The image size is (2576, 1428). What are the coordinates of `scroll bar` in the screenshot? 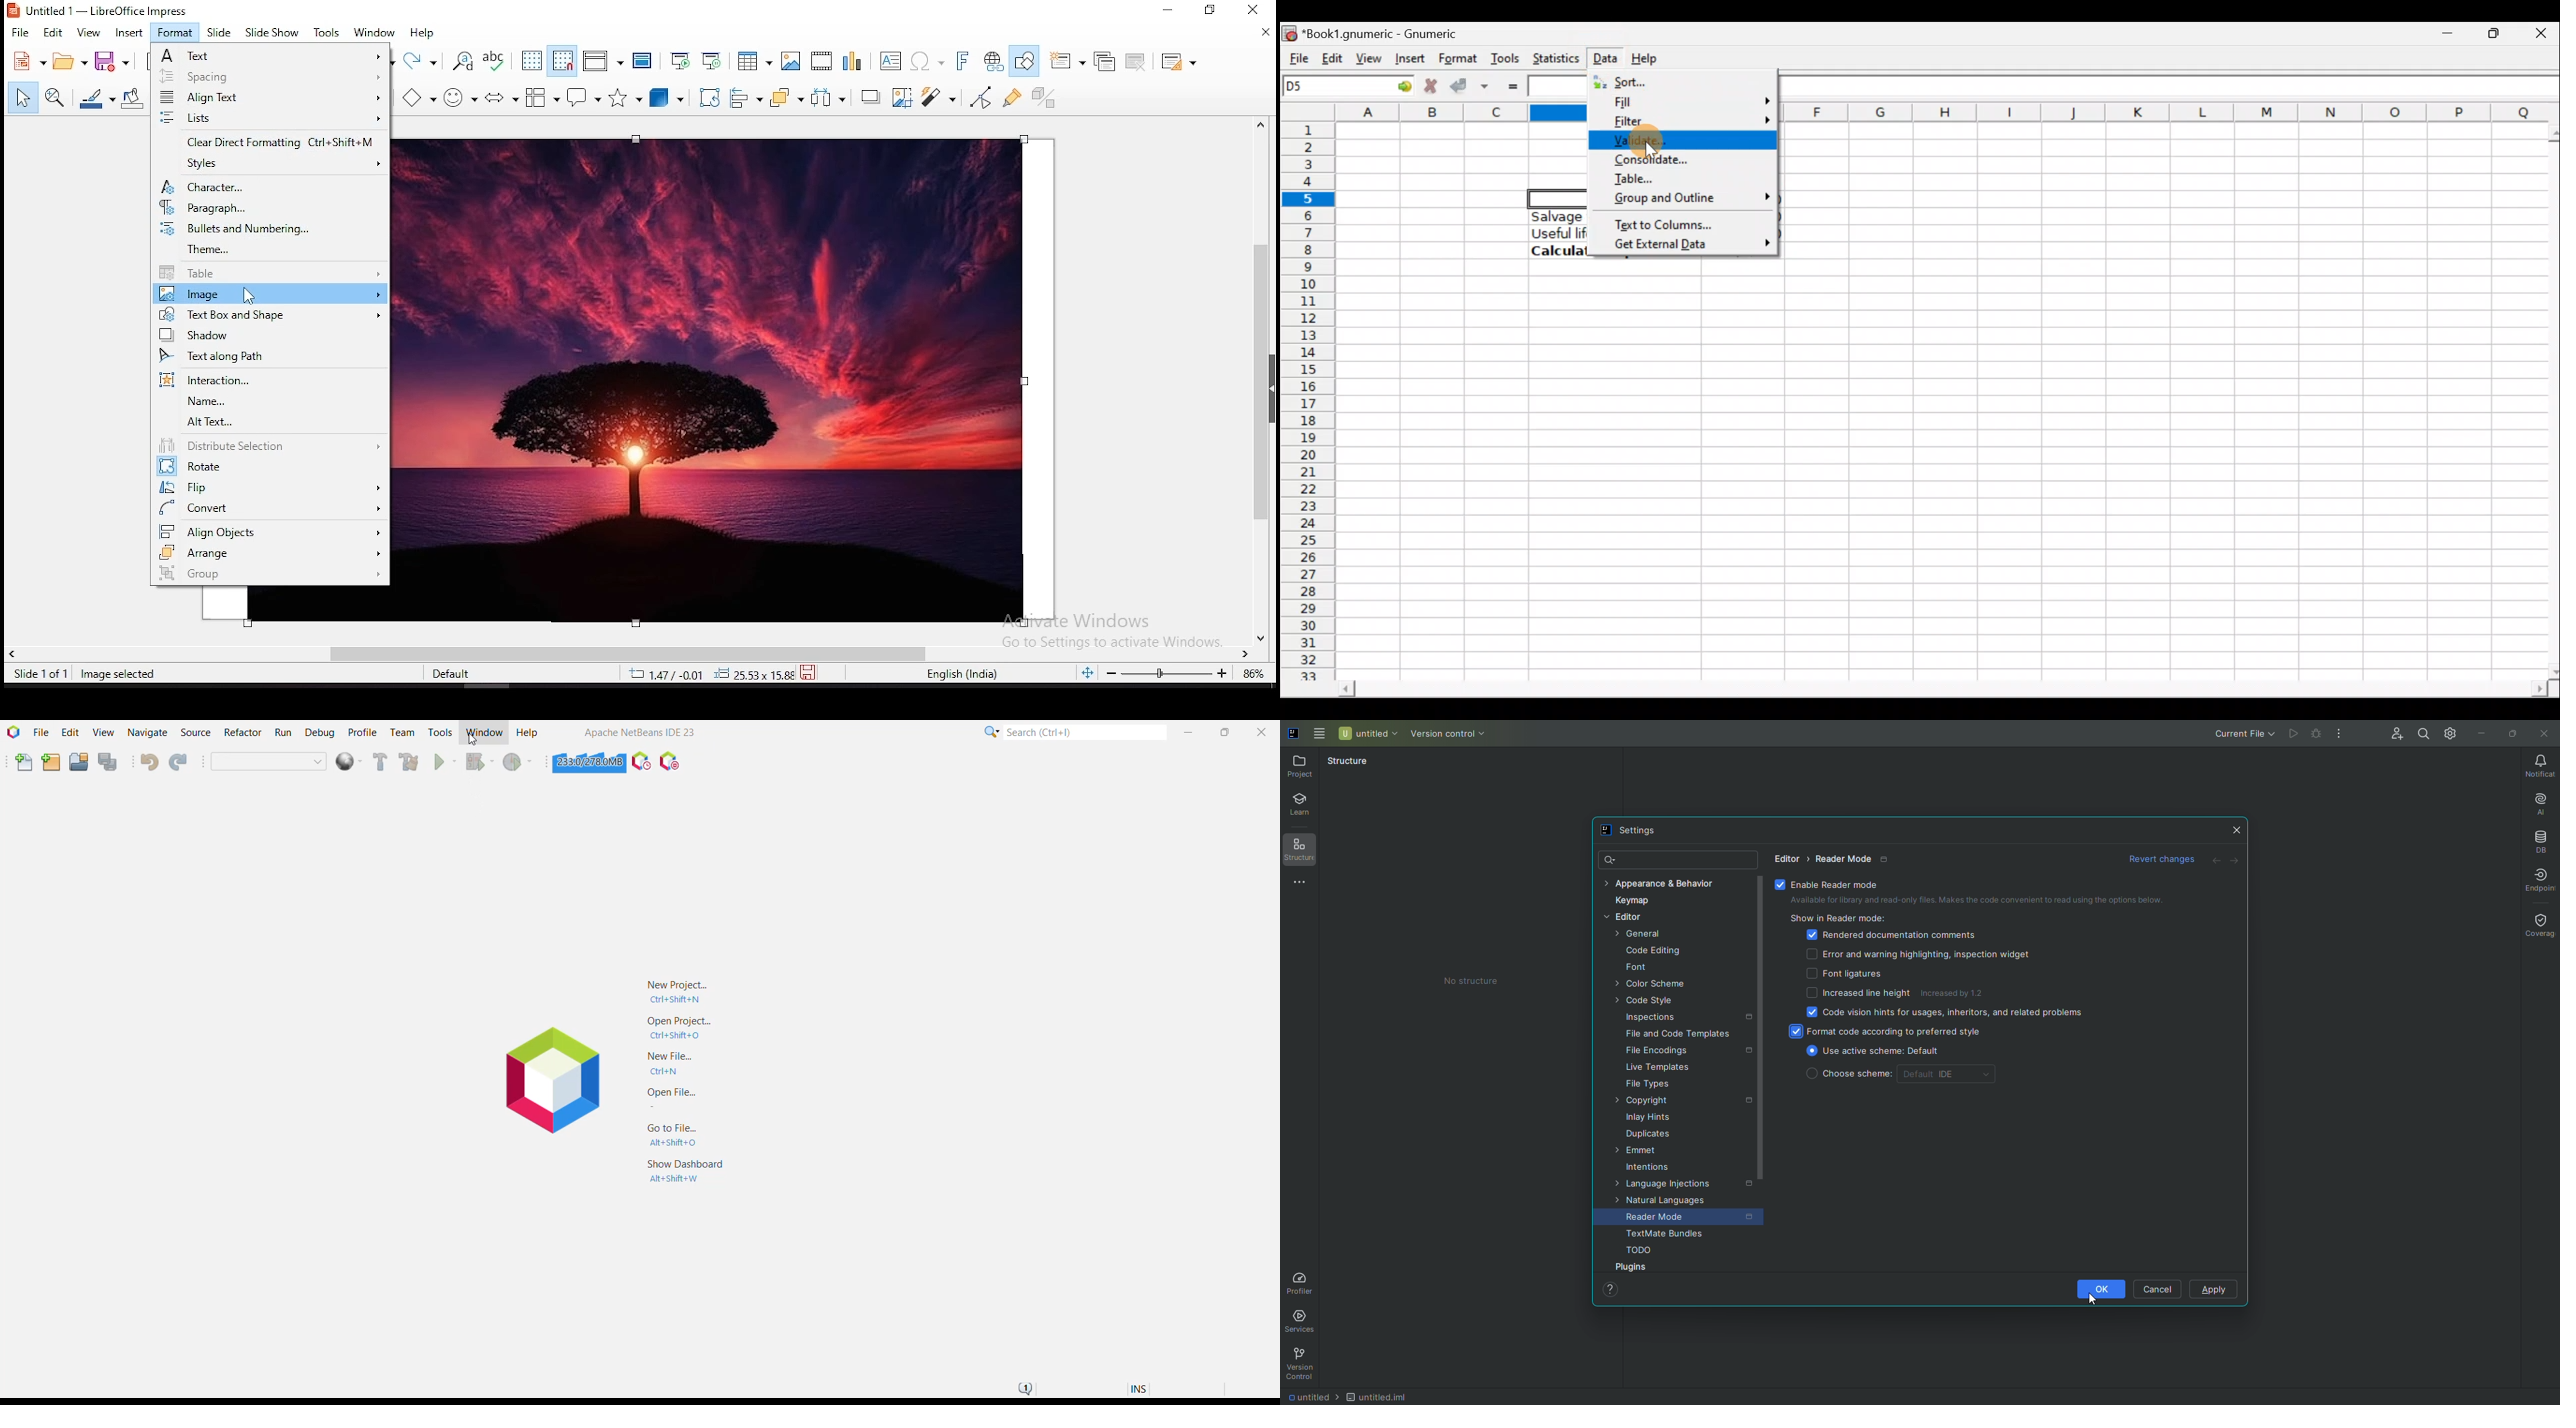 It's located at (631, 652).